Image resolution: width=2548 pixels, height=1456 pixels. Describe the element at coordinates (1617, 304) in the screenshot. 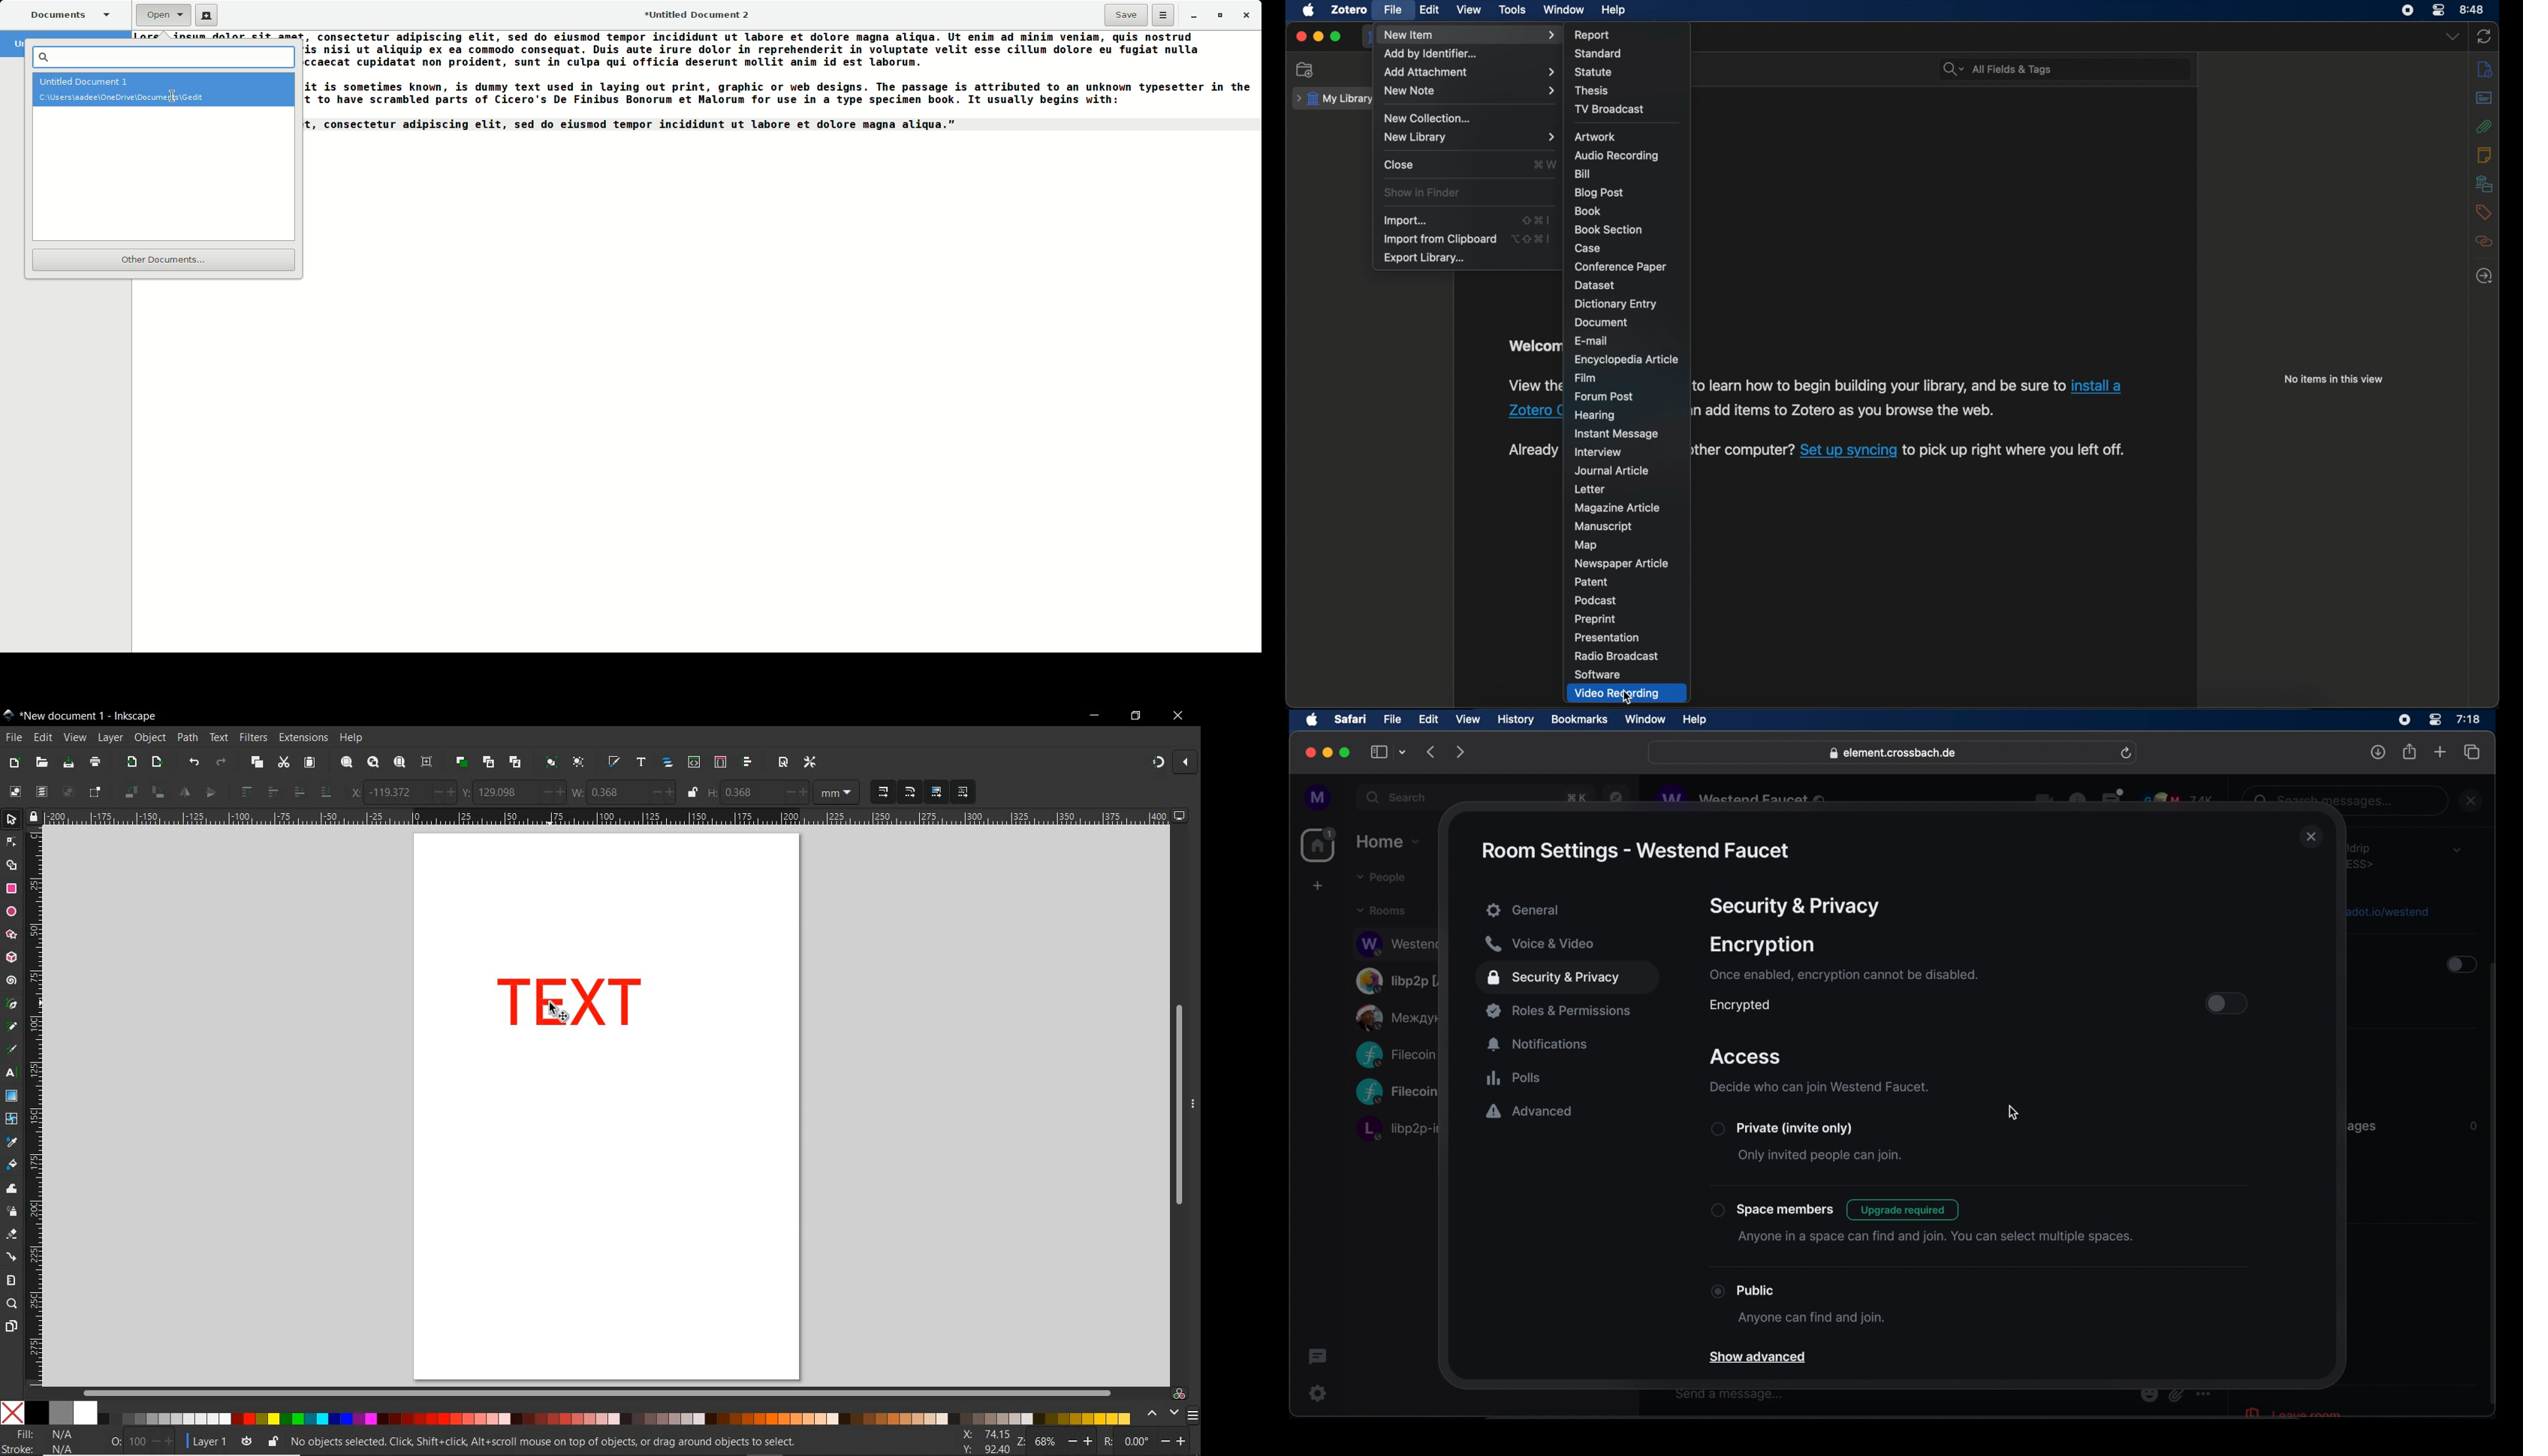

I see `dictionary entry` at that location.